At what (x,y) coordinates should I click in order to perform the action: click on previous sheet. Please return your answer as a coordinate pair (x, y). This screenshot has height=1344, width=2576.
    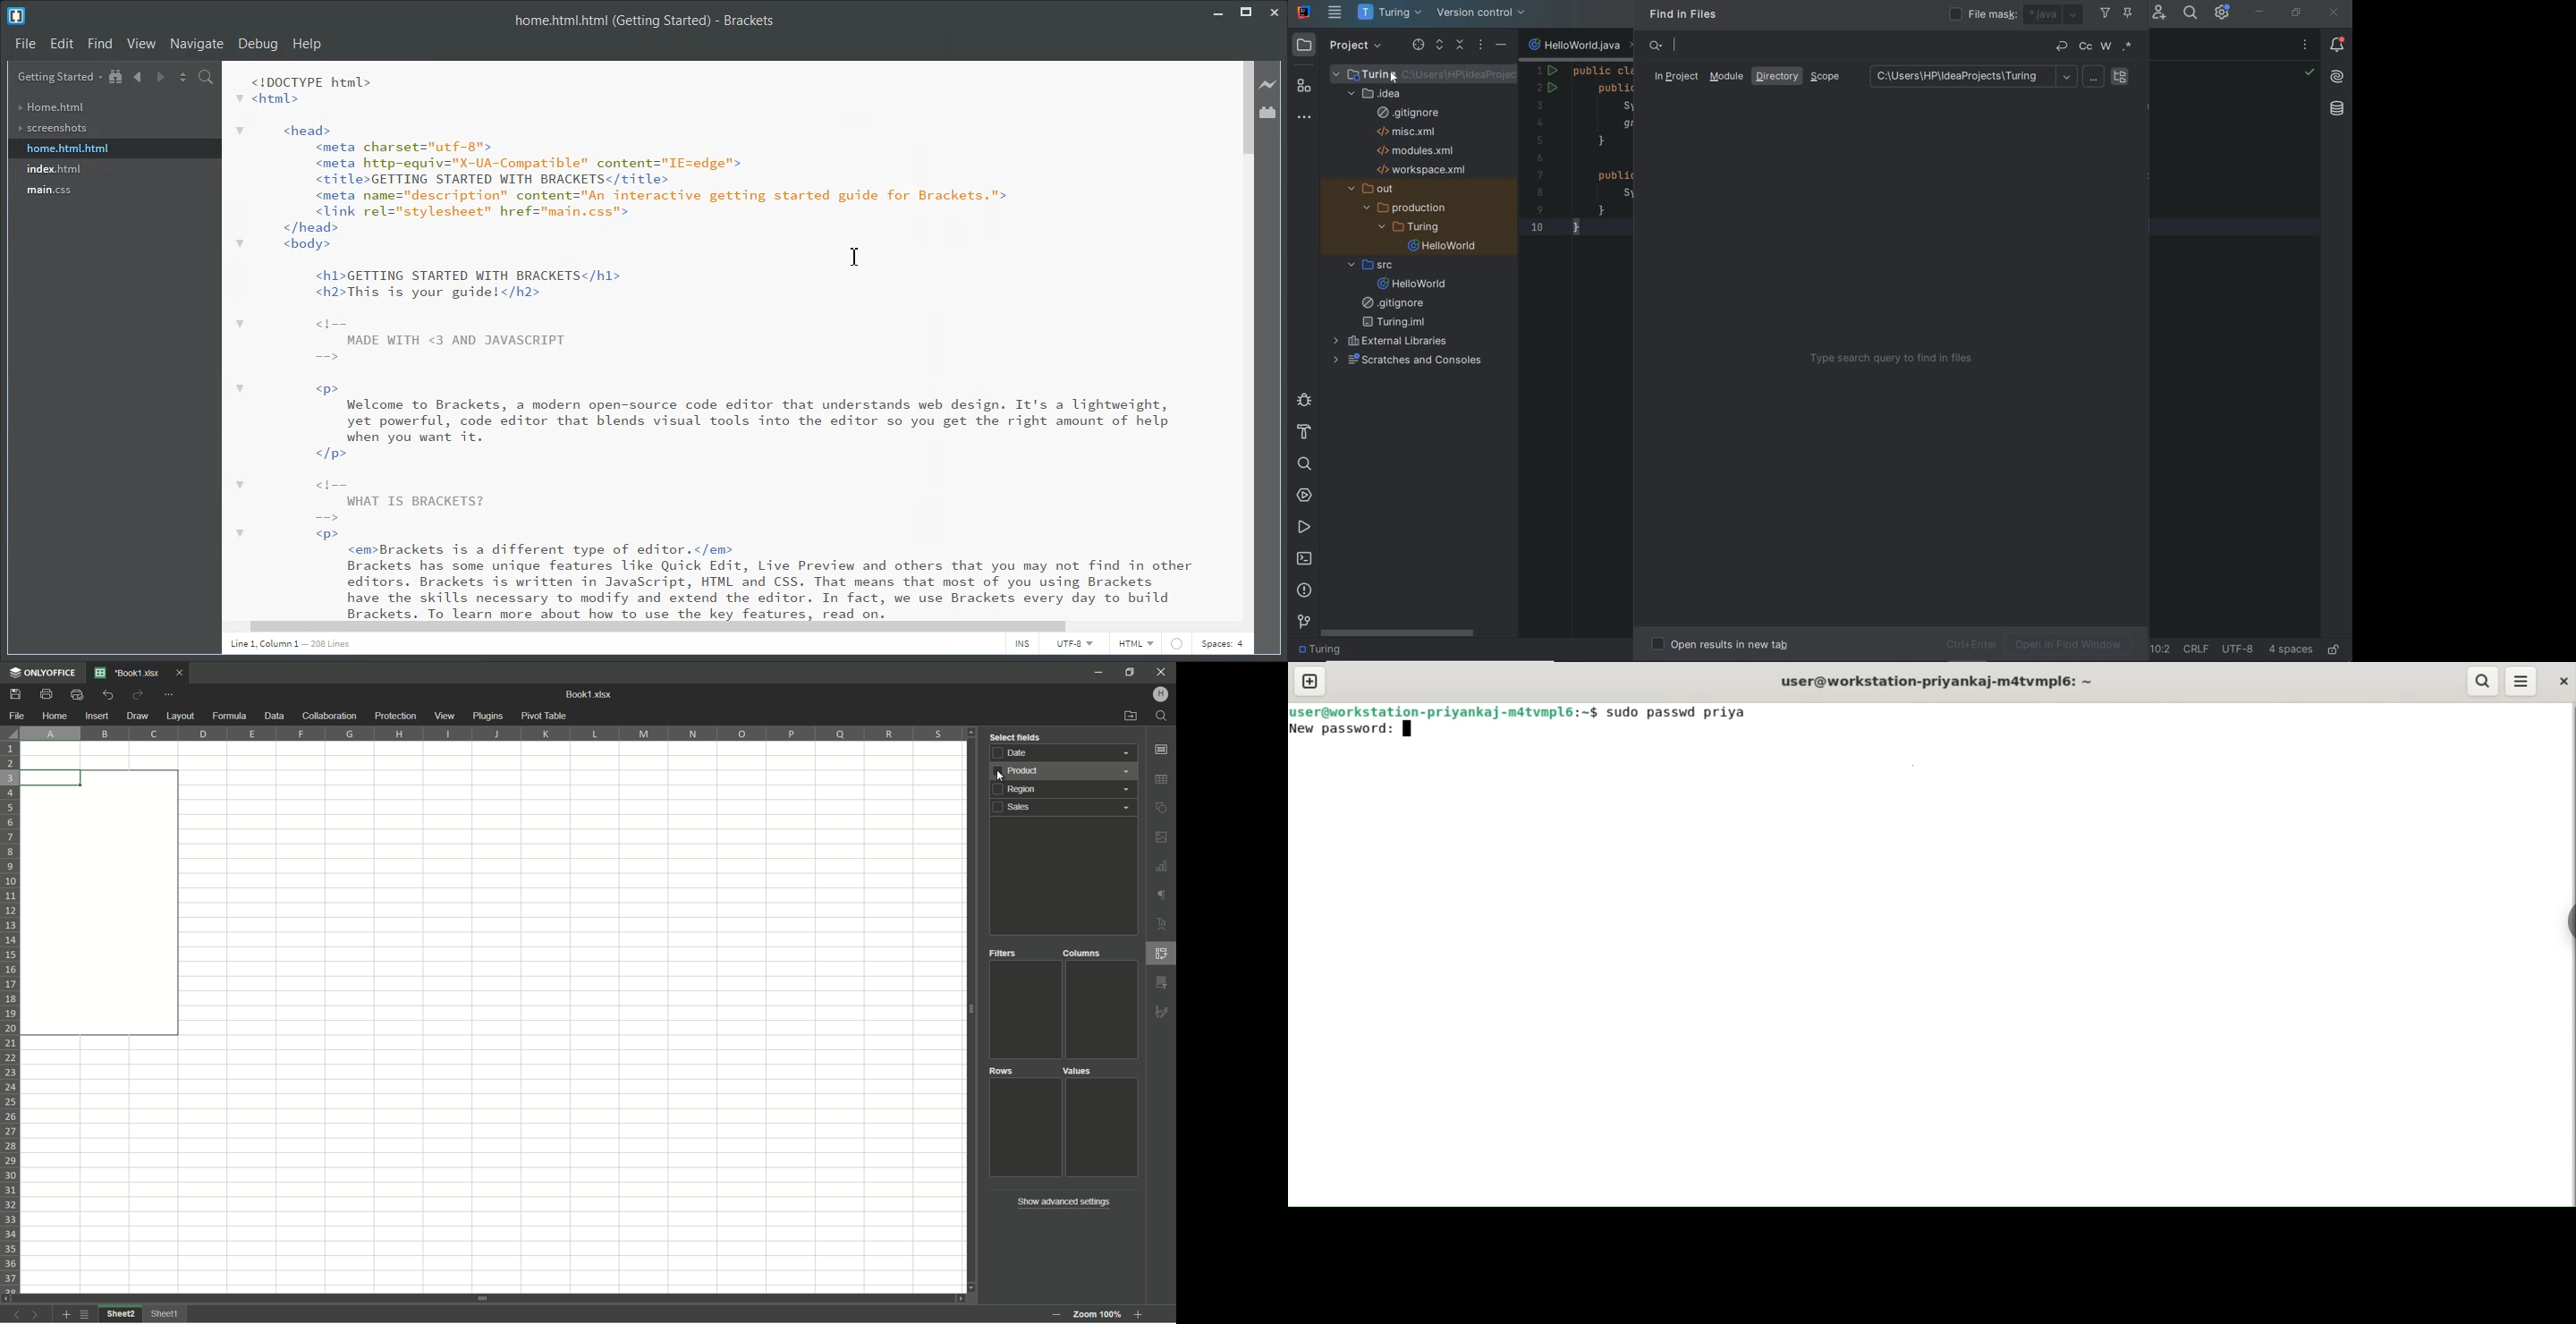
    Looking at the image, I should click on (15, 1317).